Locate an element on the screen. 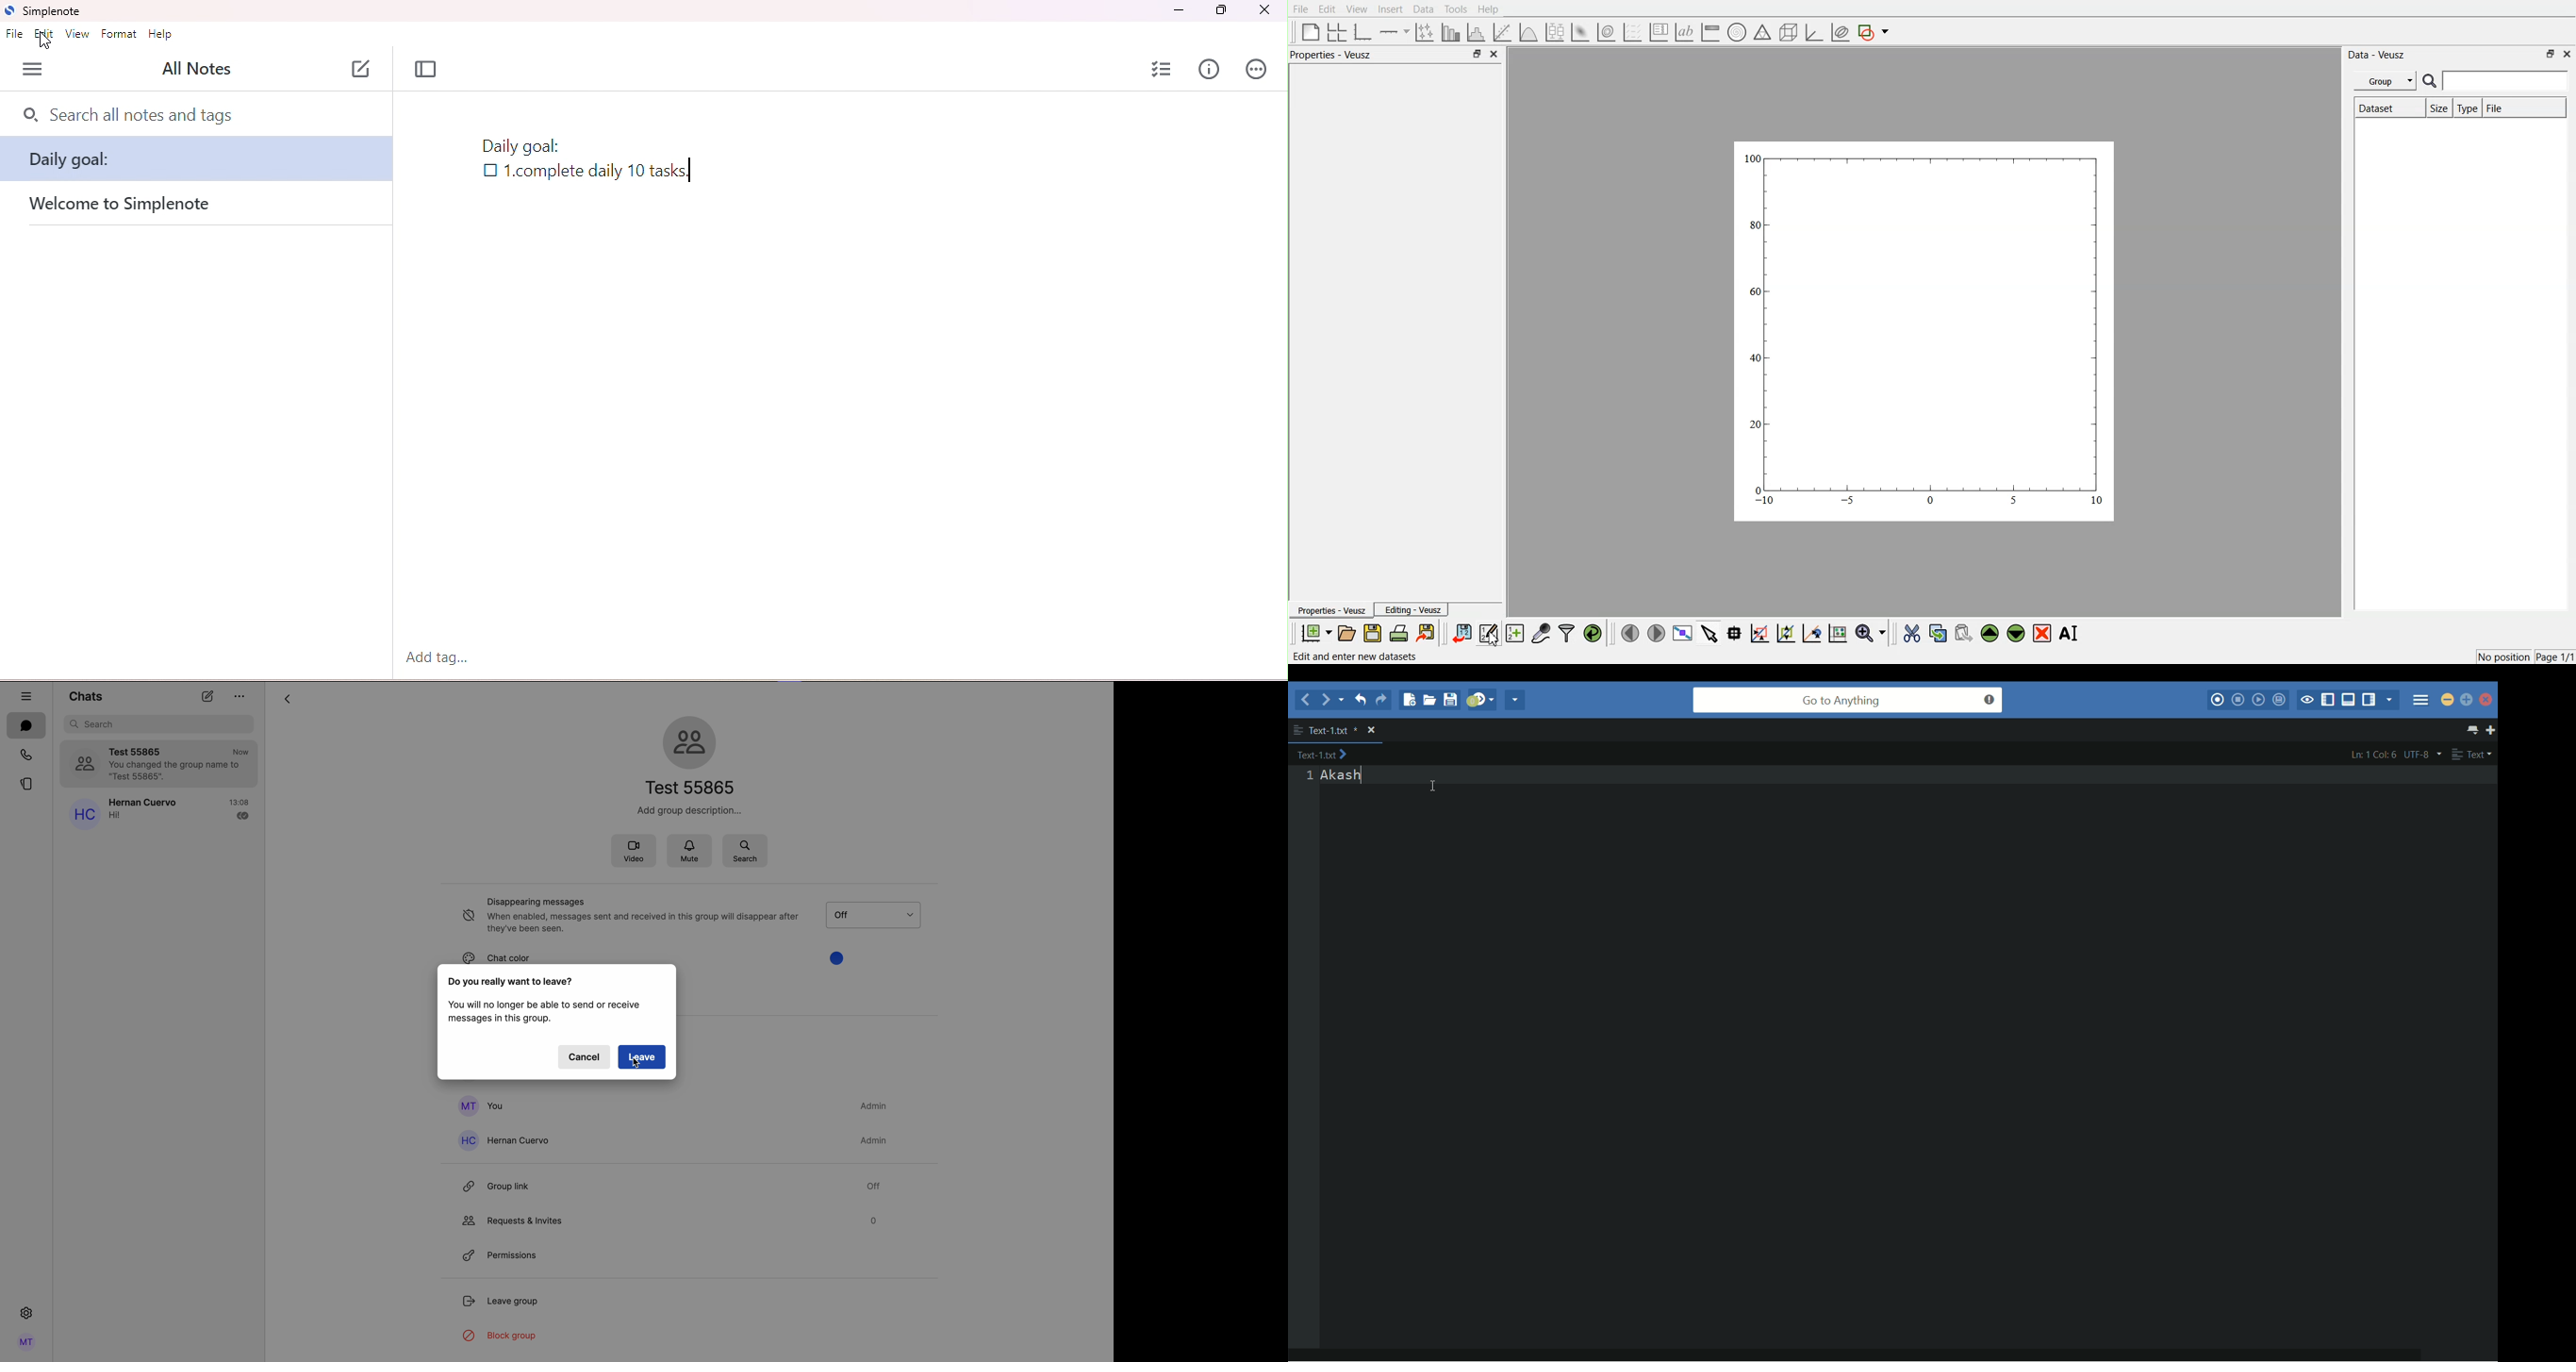  simplenote is located at coordinates (52, 12).